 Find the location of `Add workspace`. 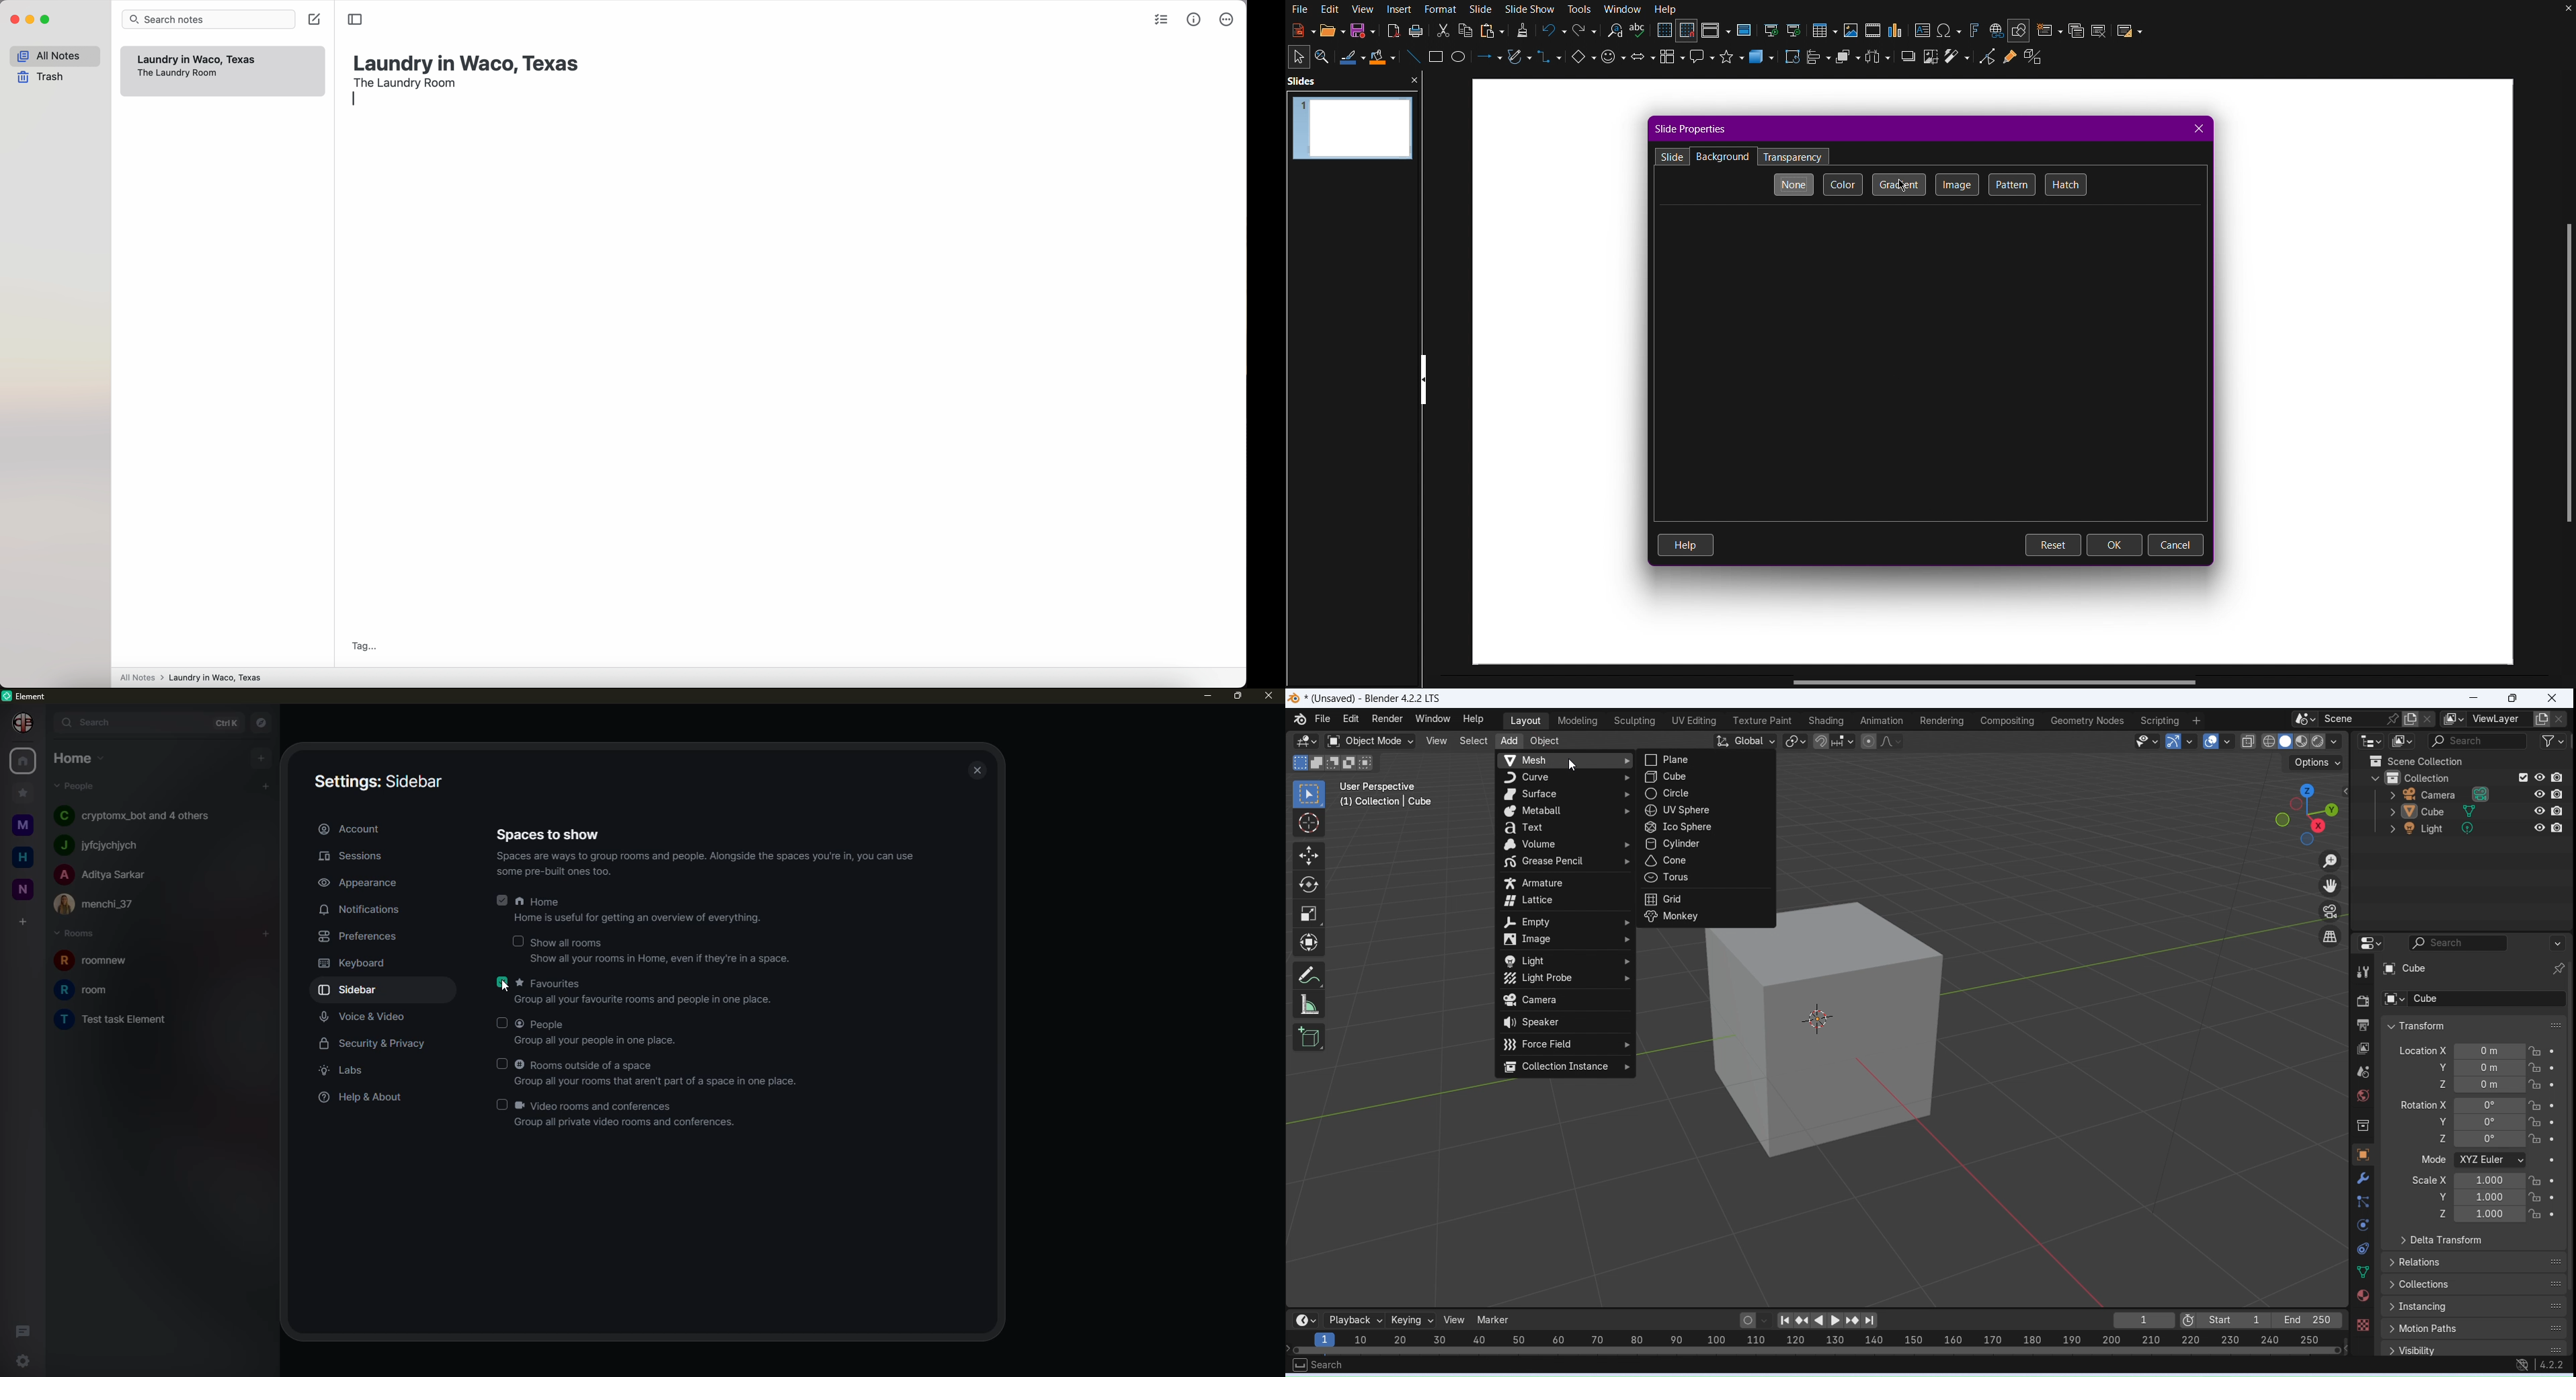

Add workspace is located at coordinates (2196, 722).